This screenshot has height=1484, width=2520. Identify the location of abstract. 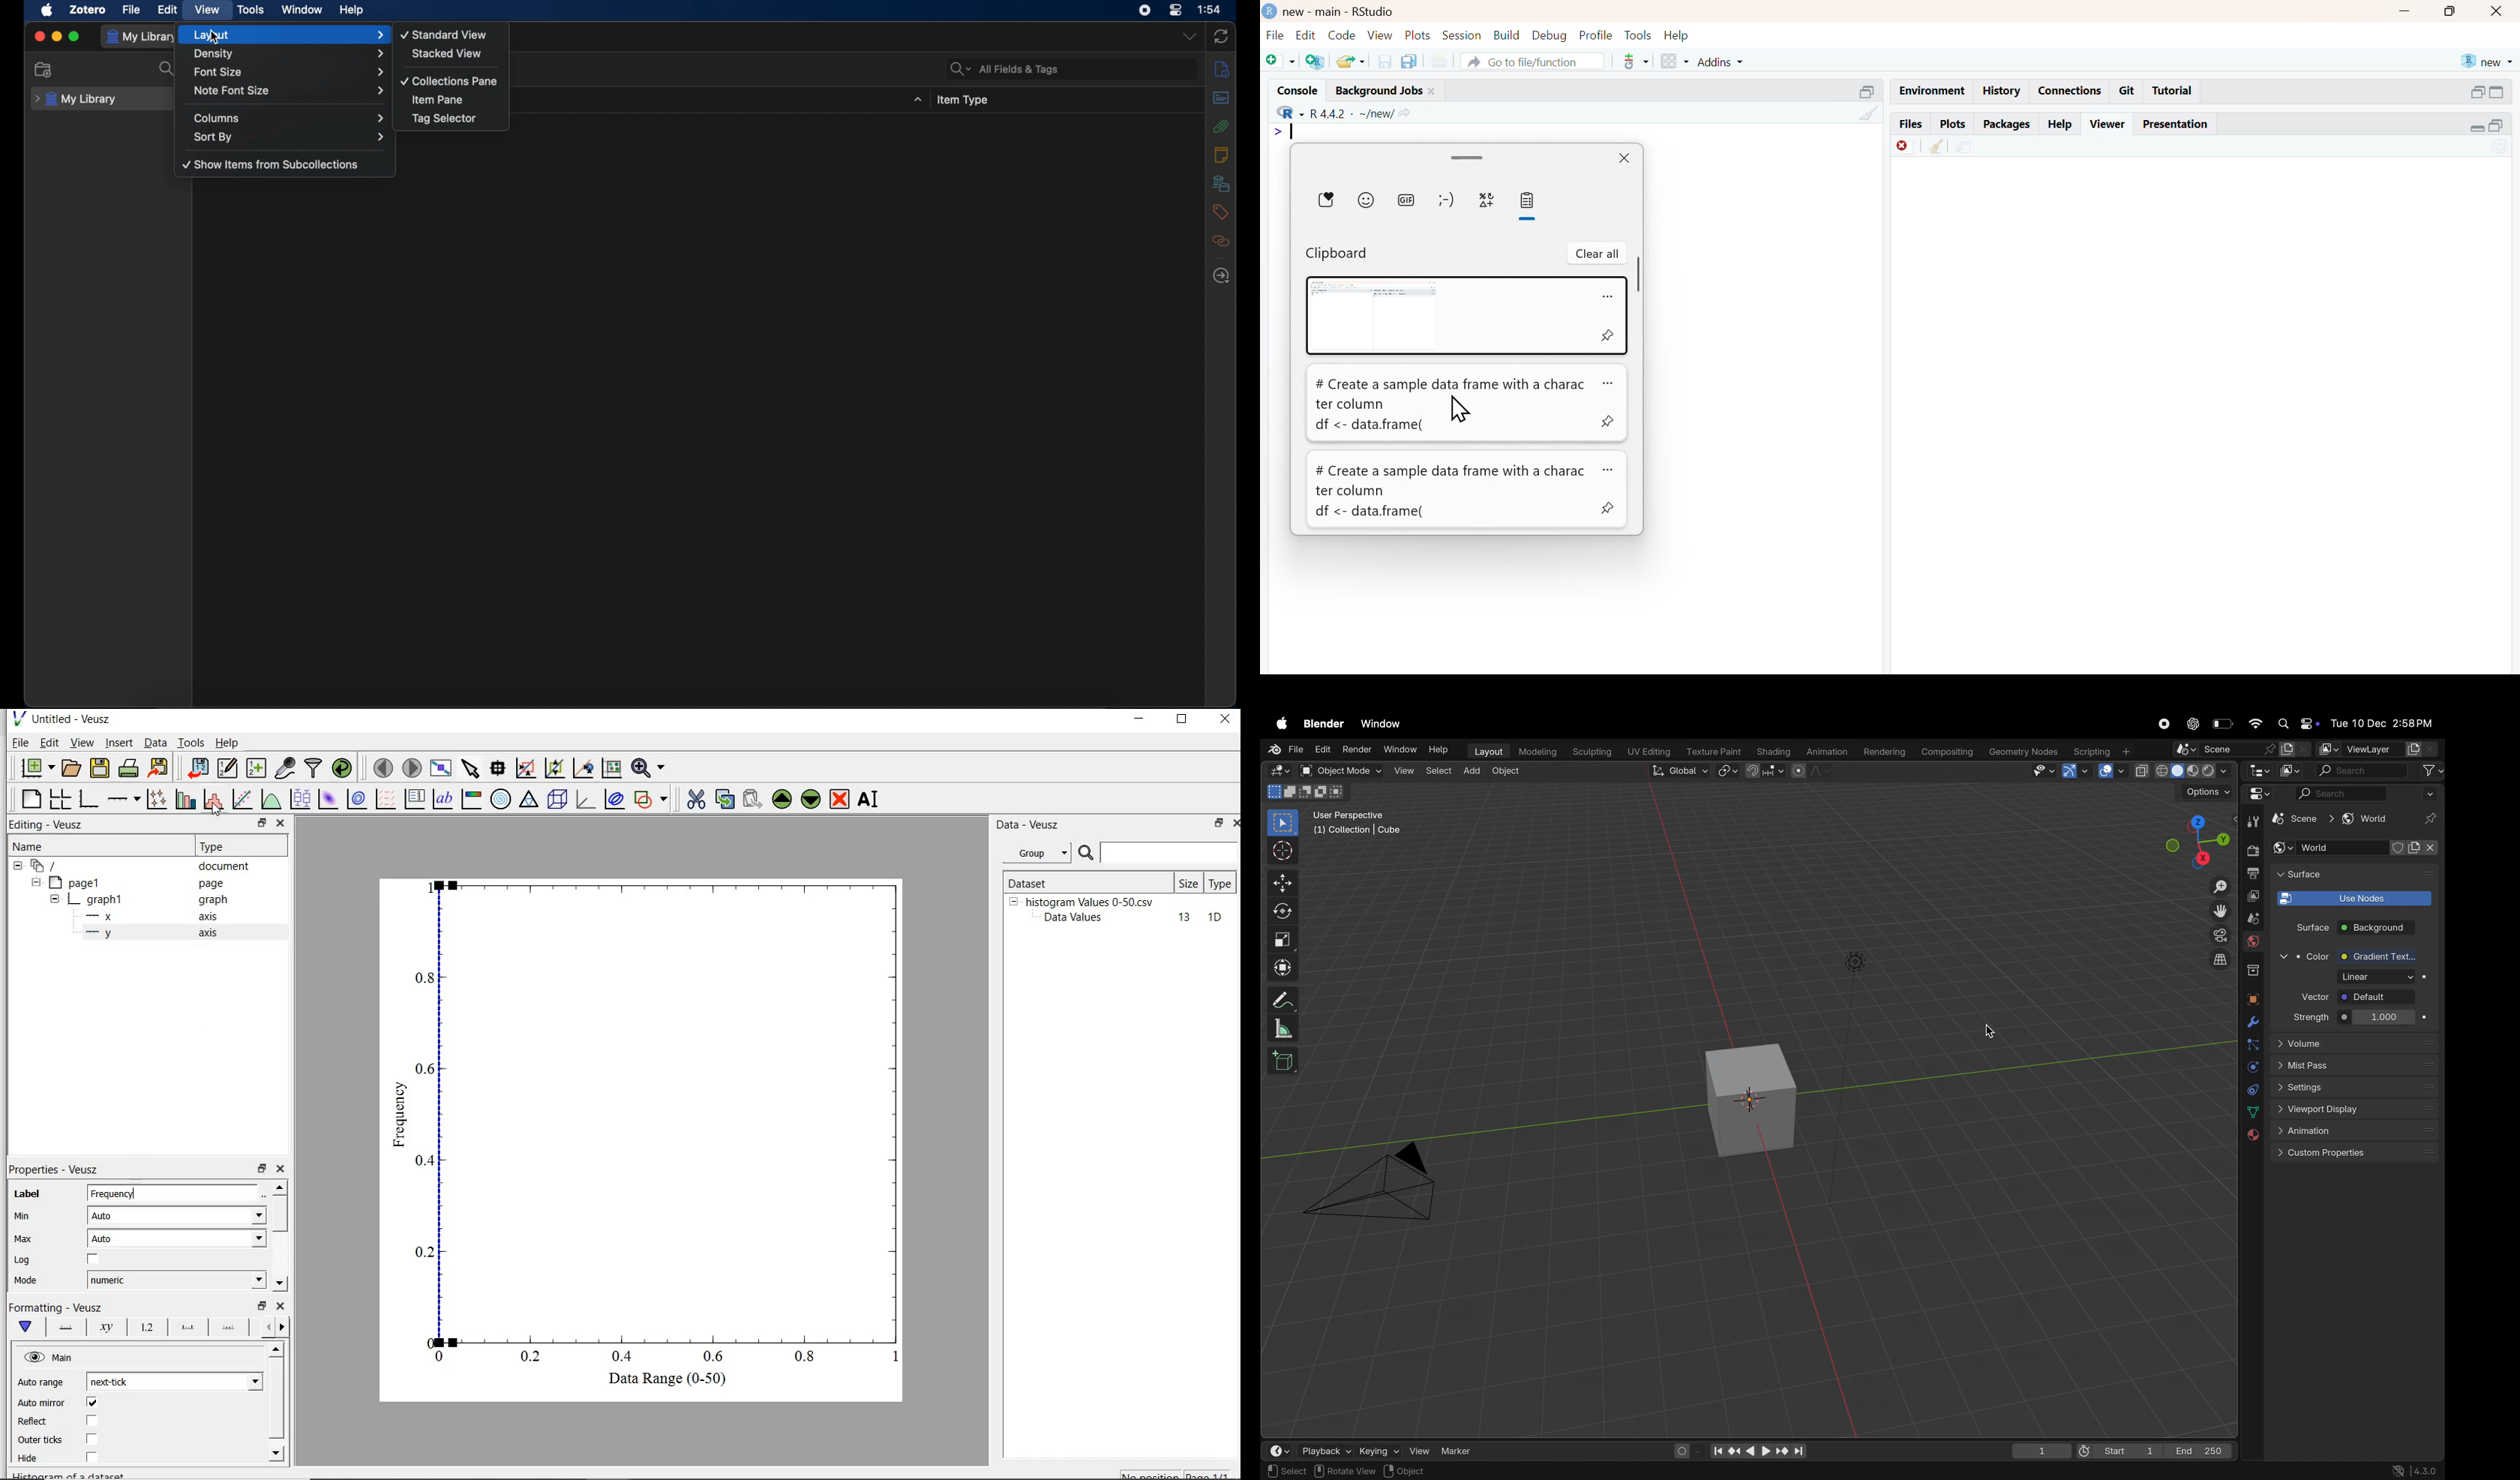
(1222, 98).